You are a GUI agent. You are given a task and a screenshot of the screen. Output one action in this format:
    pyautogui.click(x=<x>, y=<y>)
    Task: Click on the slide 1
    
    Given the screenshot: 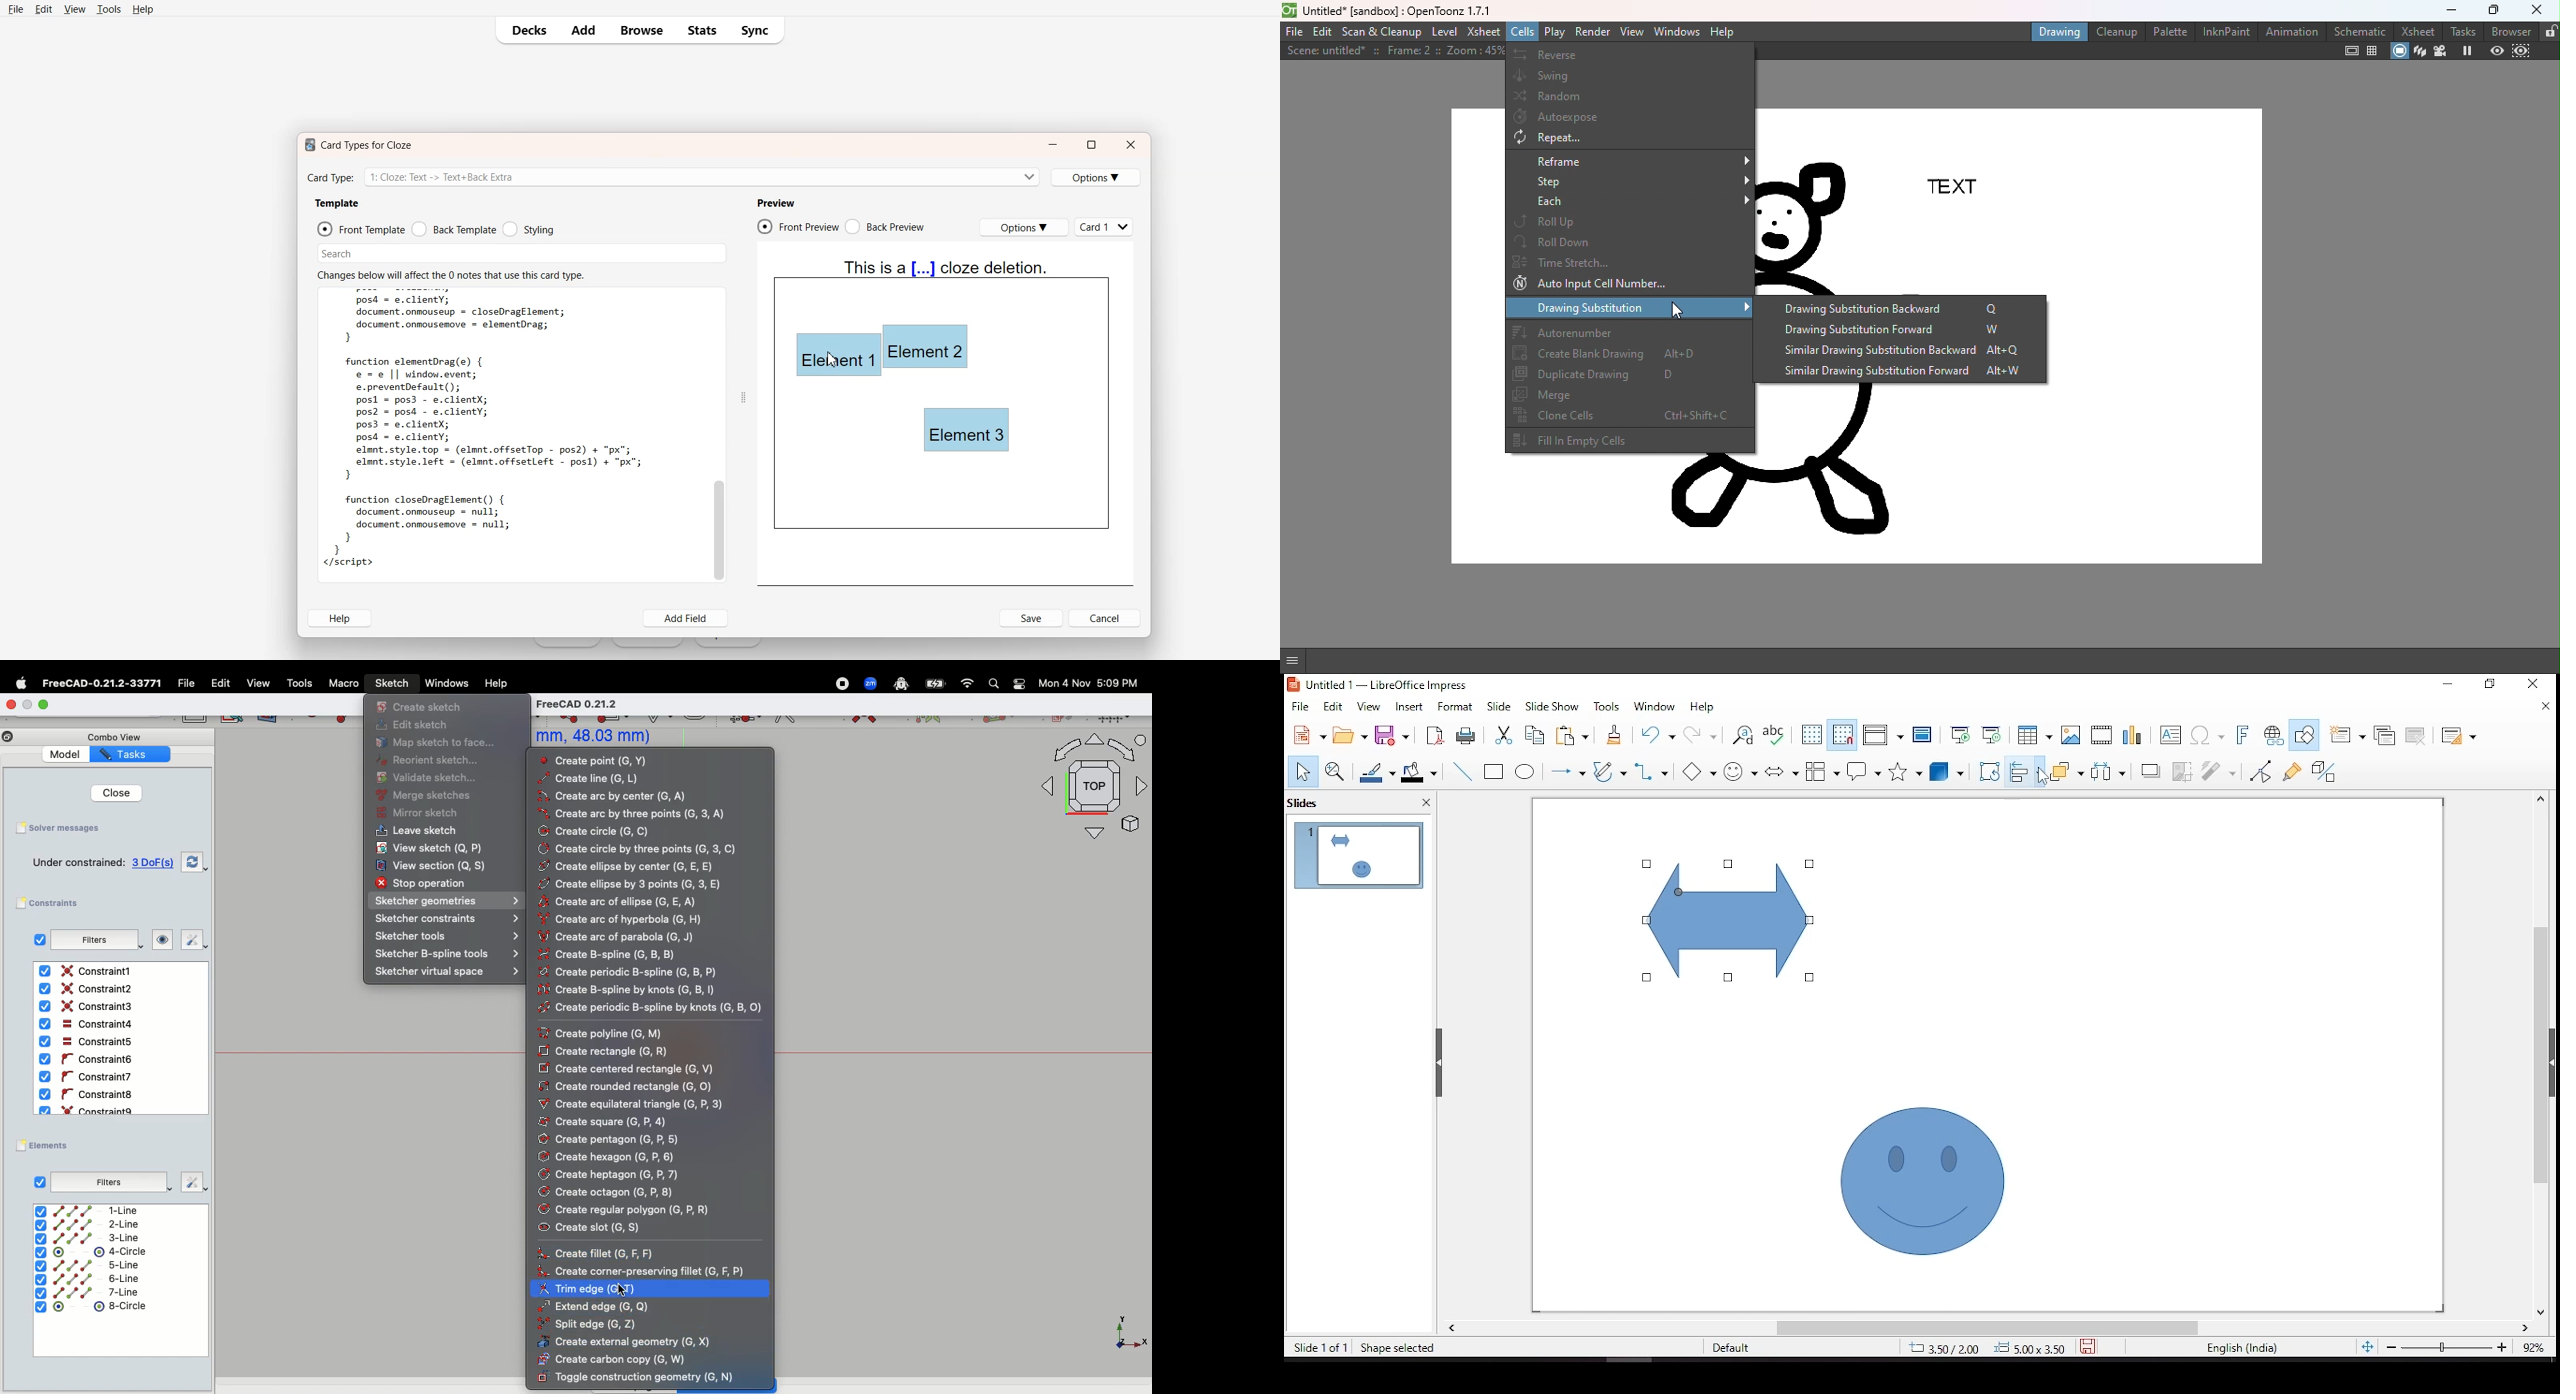 What is the action you would take?
    pyautogui.click(x=1359, y=855)
    